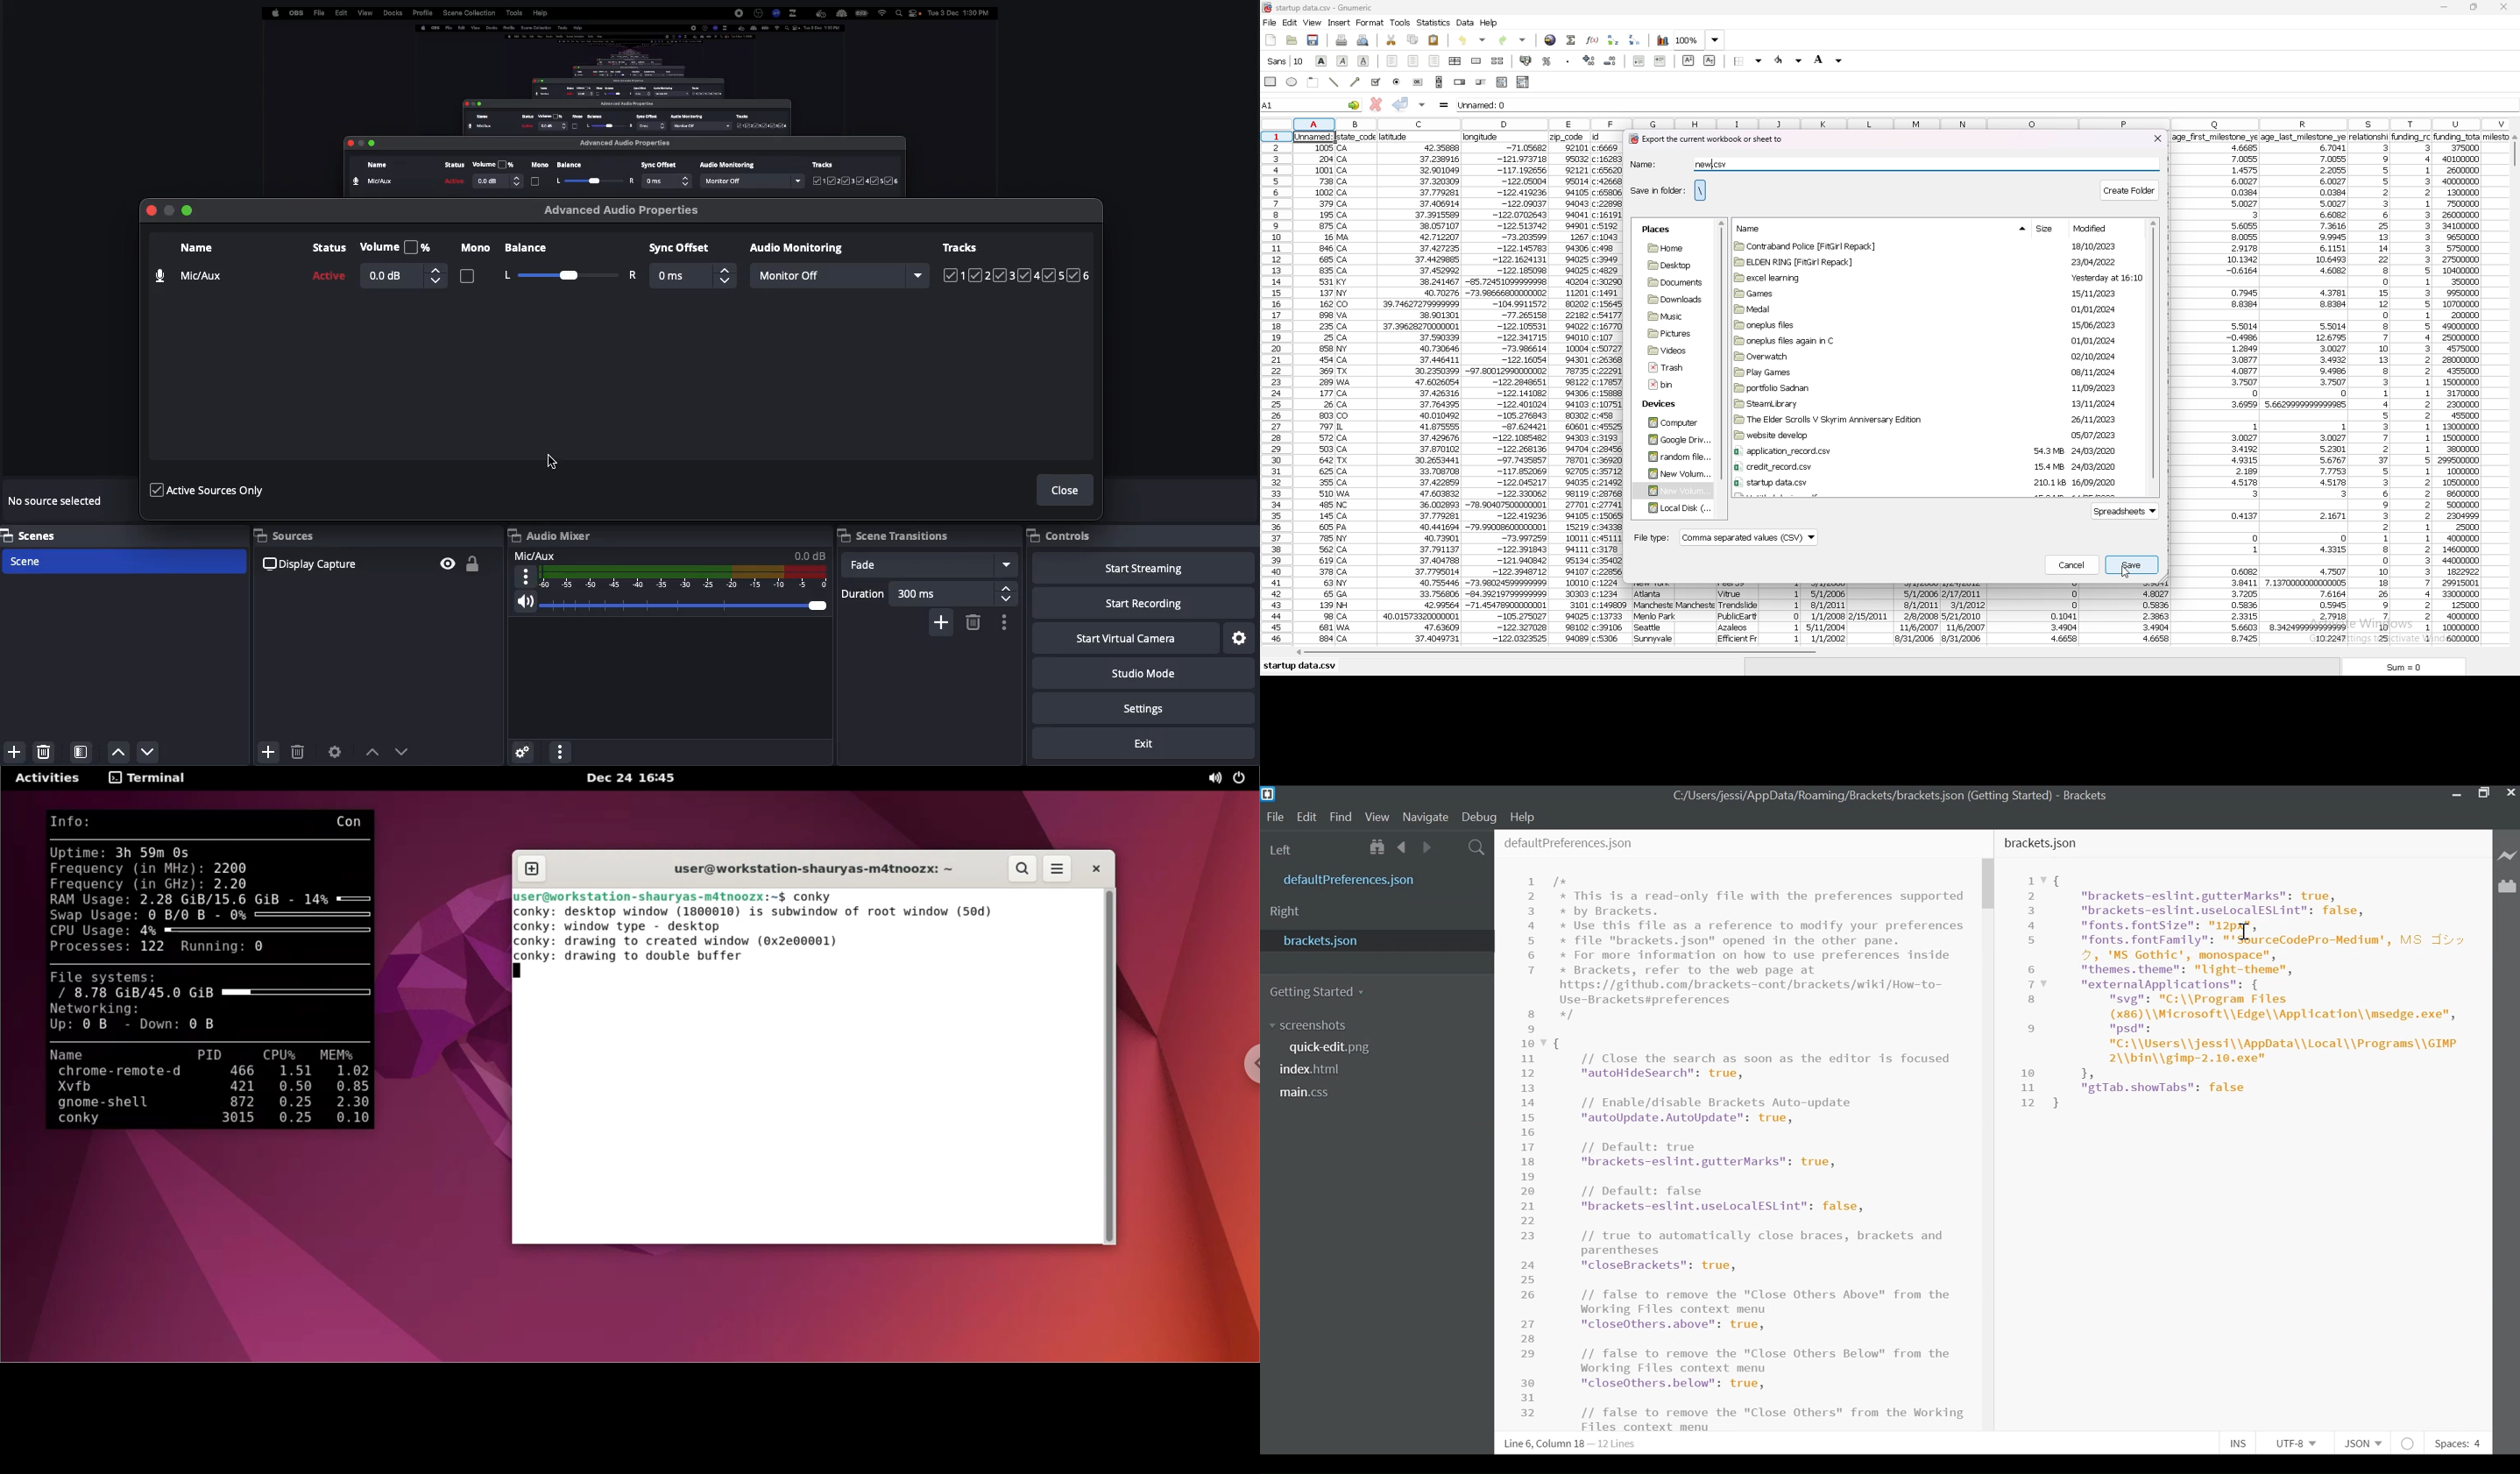 The width and height of the screenshot is (2520, 1484). What do you see at coordinates (1392, 41) in the screenshot?
I see `cut` at bounding box center [1392, 41].